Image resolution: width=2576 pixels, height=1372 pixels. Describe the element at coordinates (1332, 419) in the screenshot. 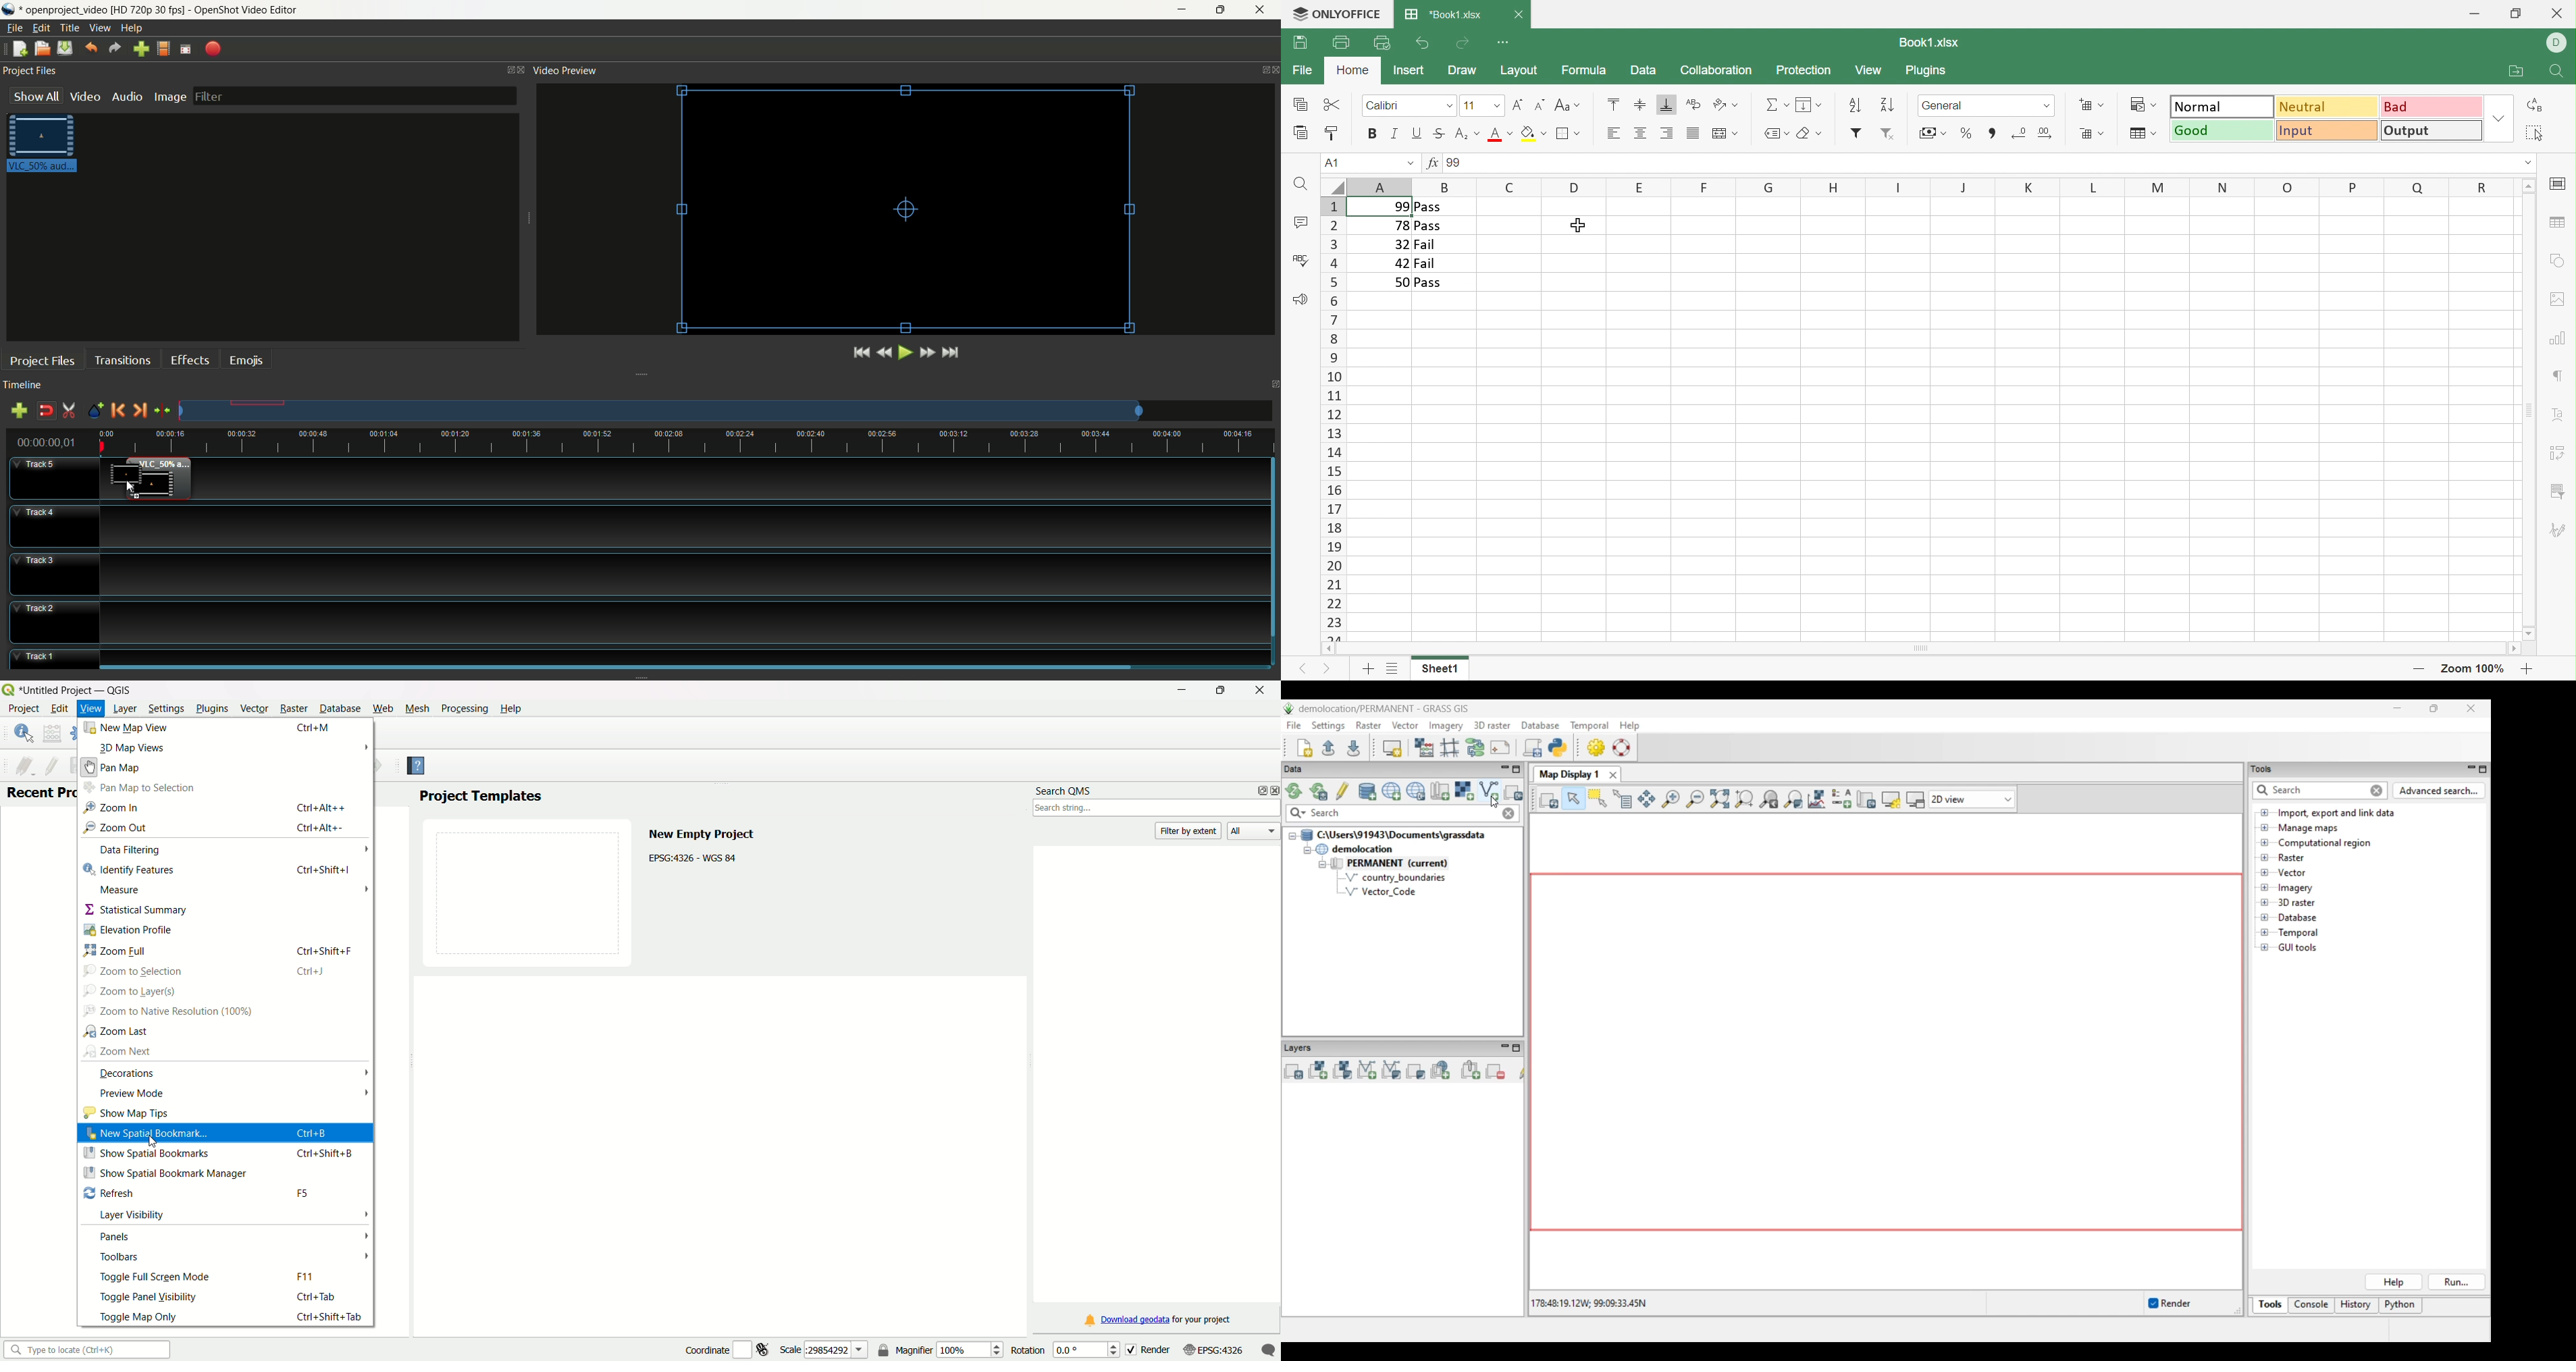

I see `Row names` at that location.